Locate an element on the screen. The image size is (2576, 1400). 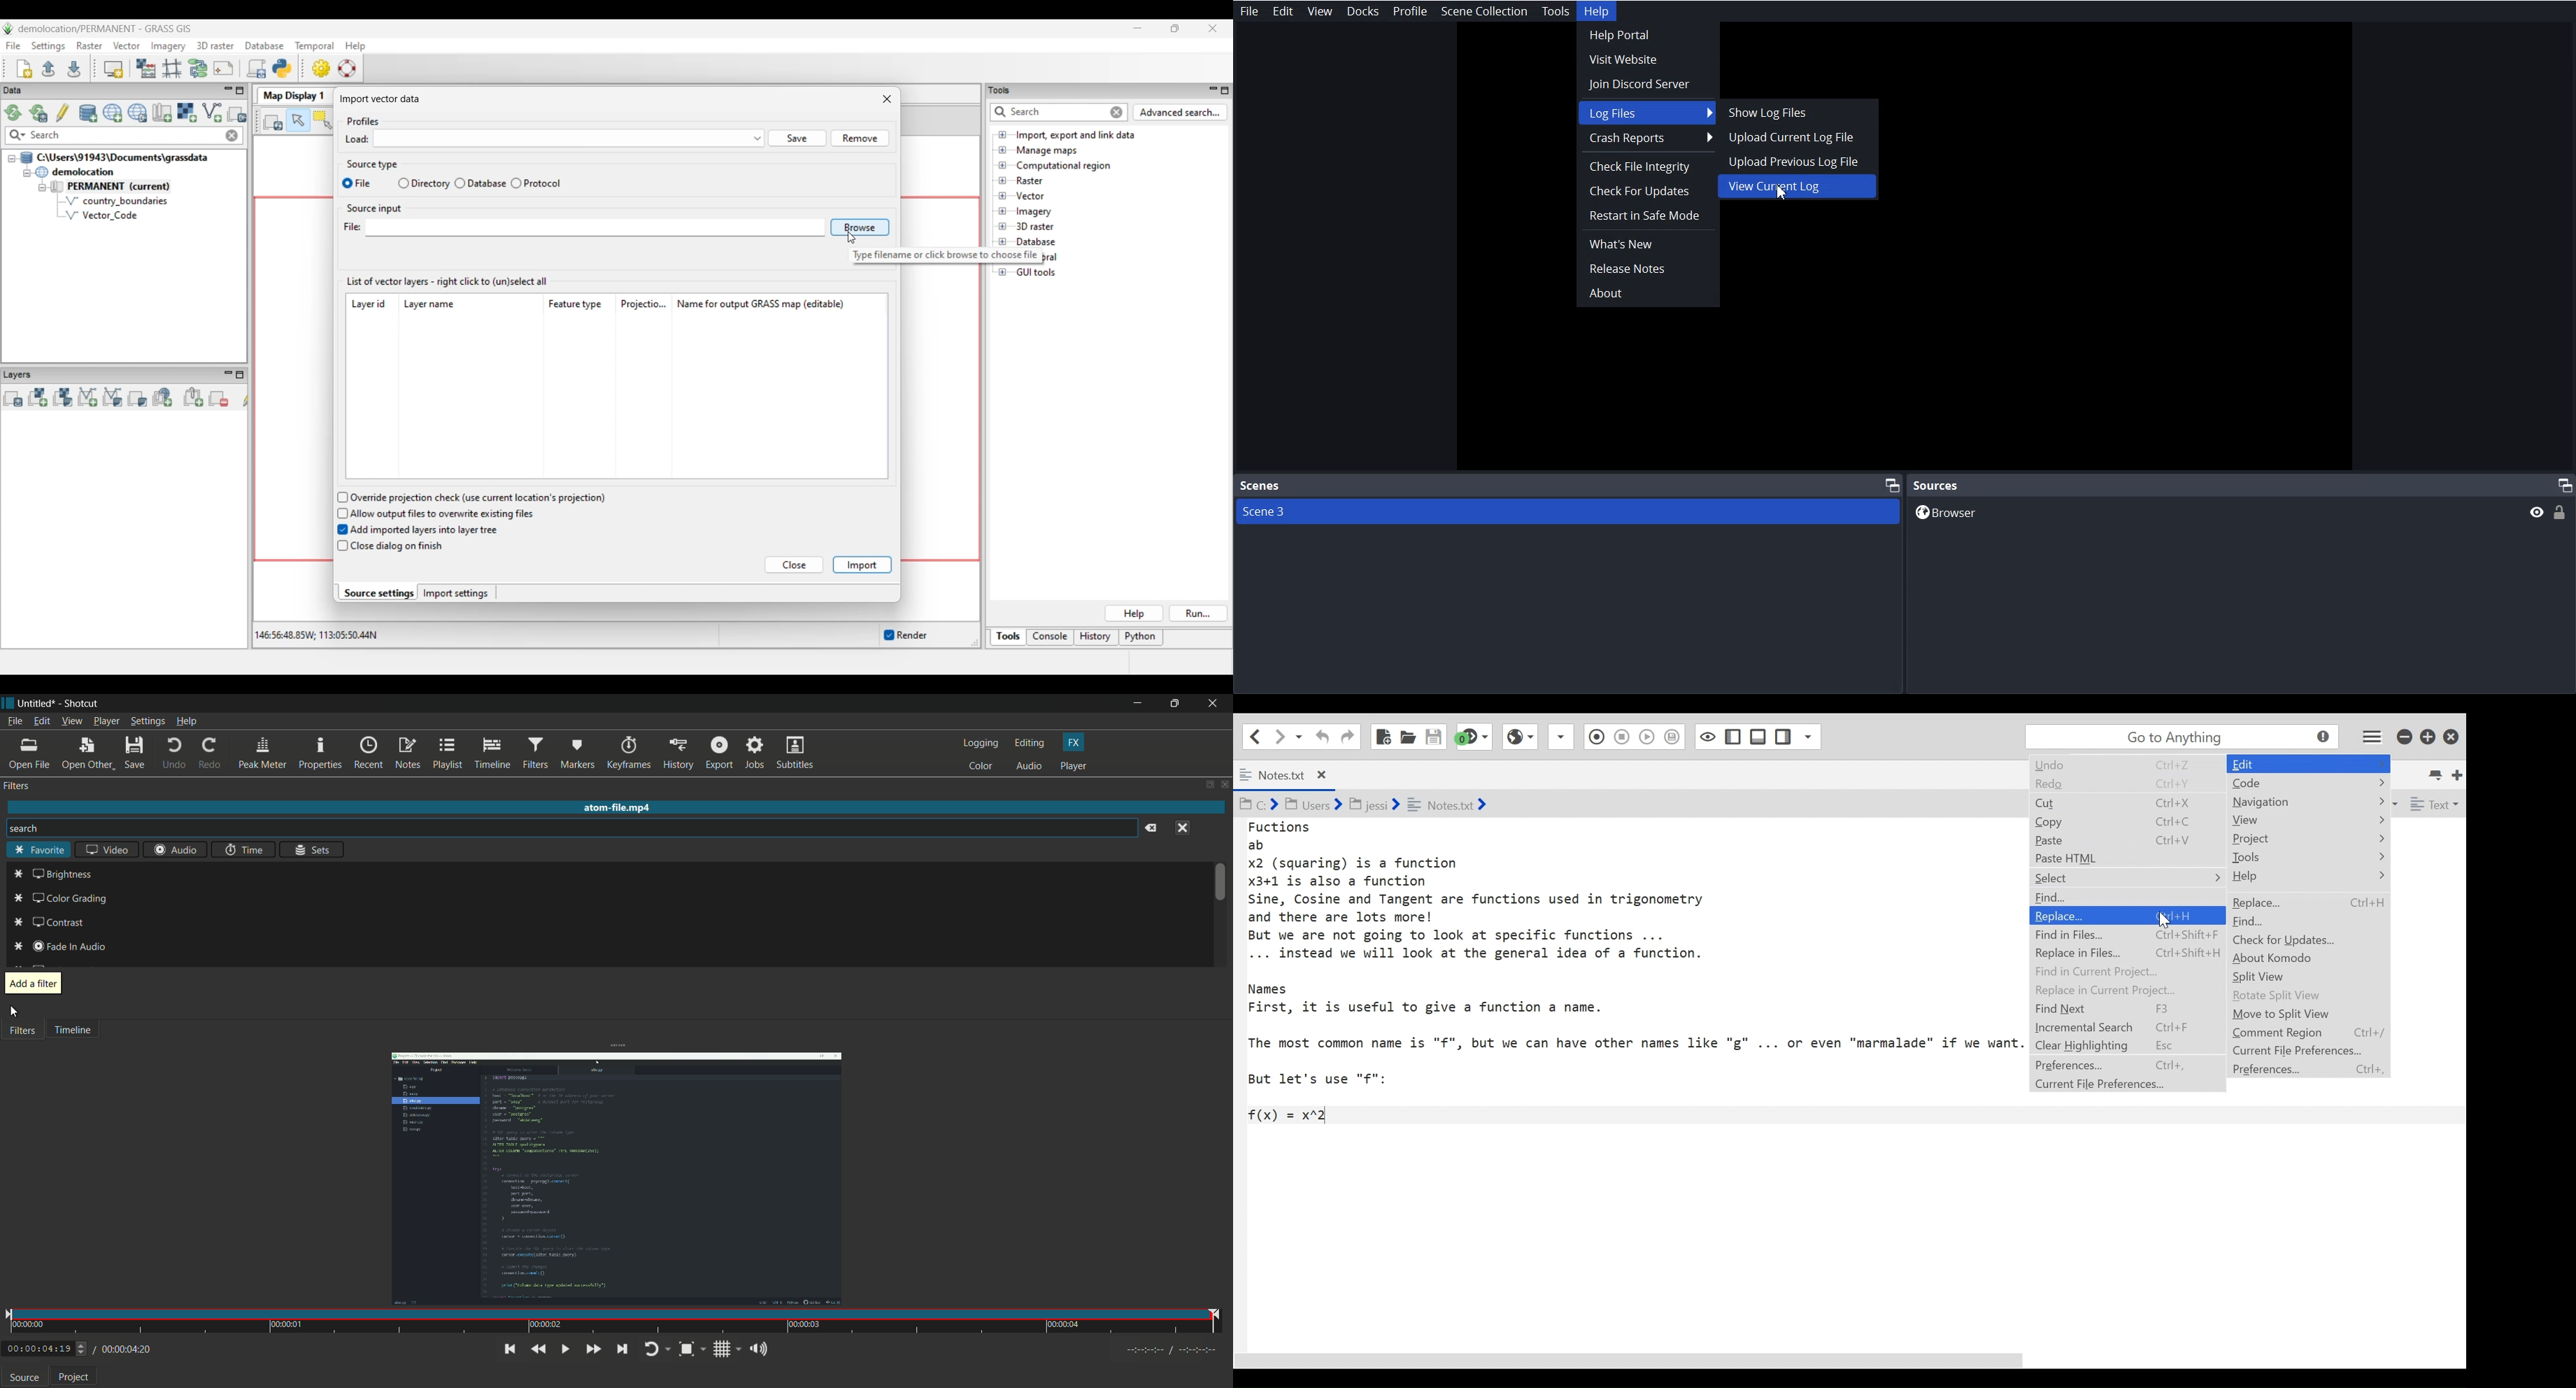
Check For Updates is located at coordinates (1648, 191).